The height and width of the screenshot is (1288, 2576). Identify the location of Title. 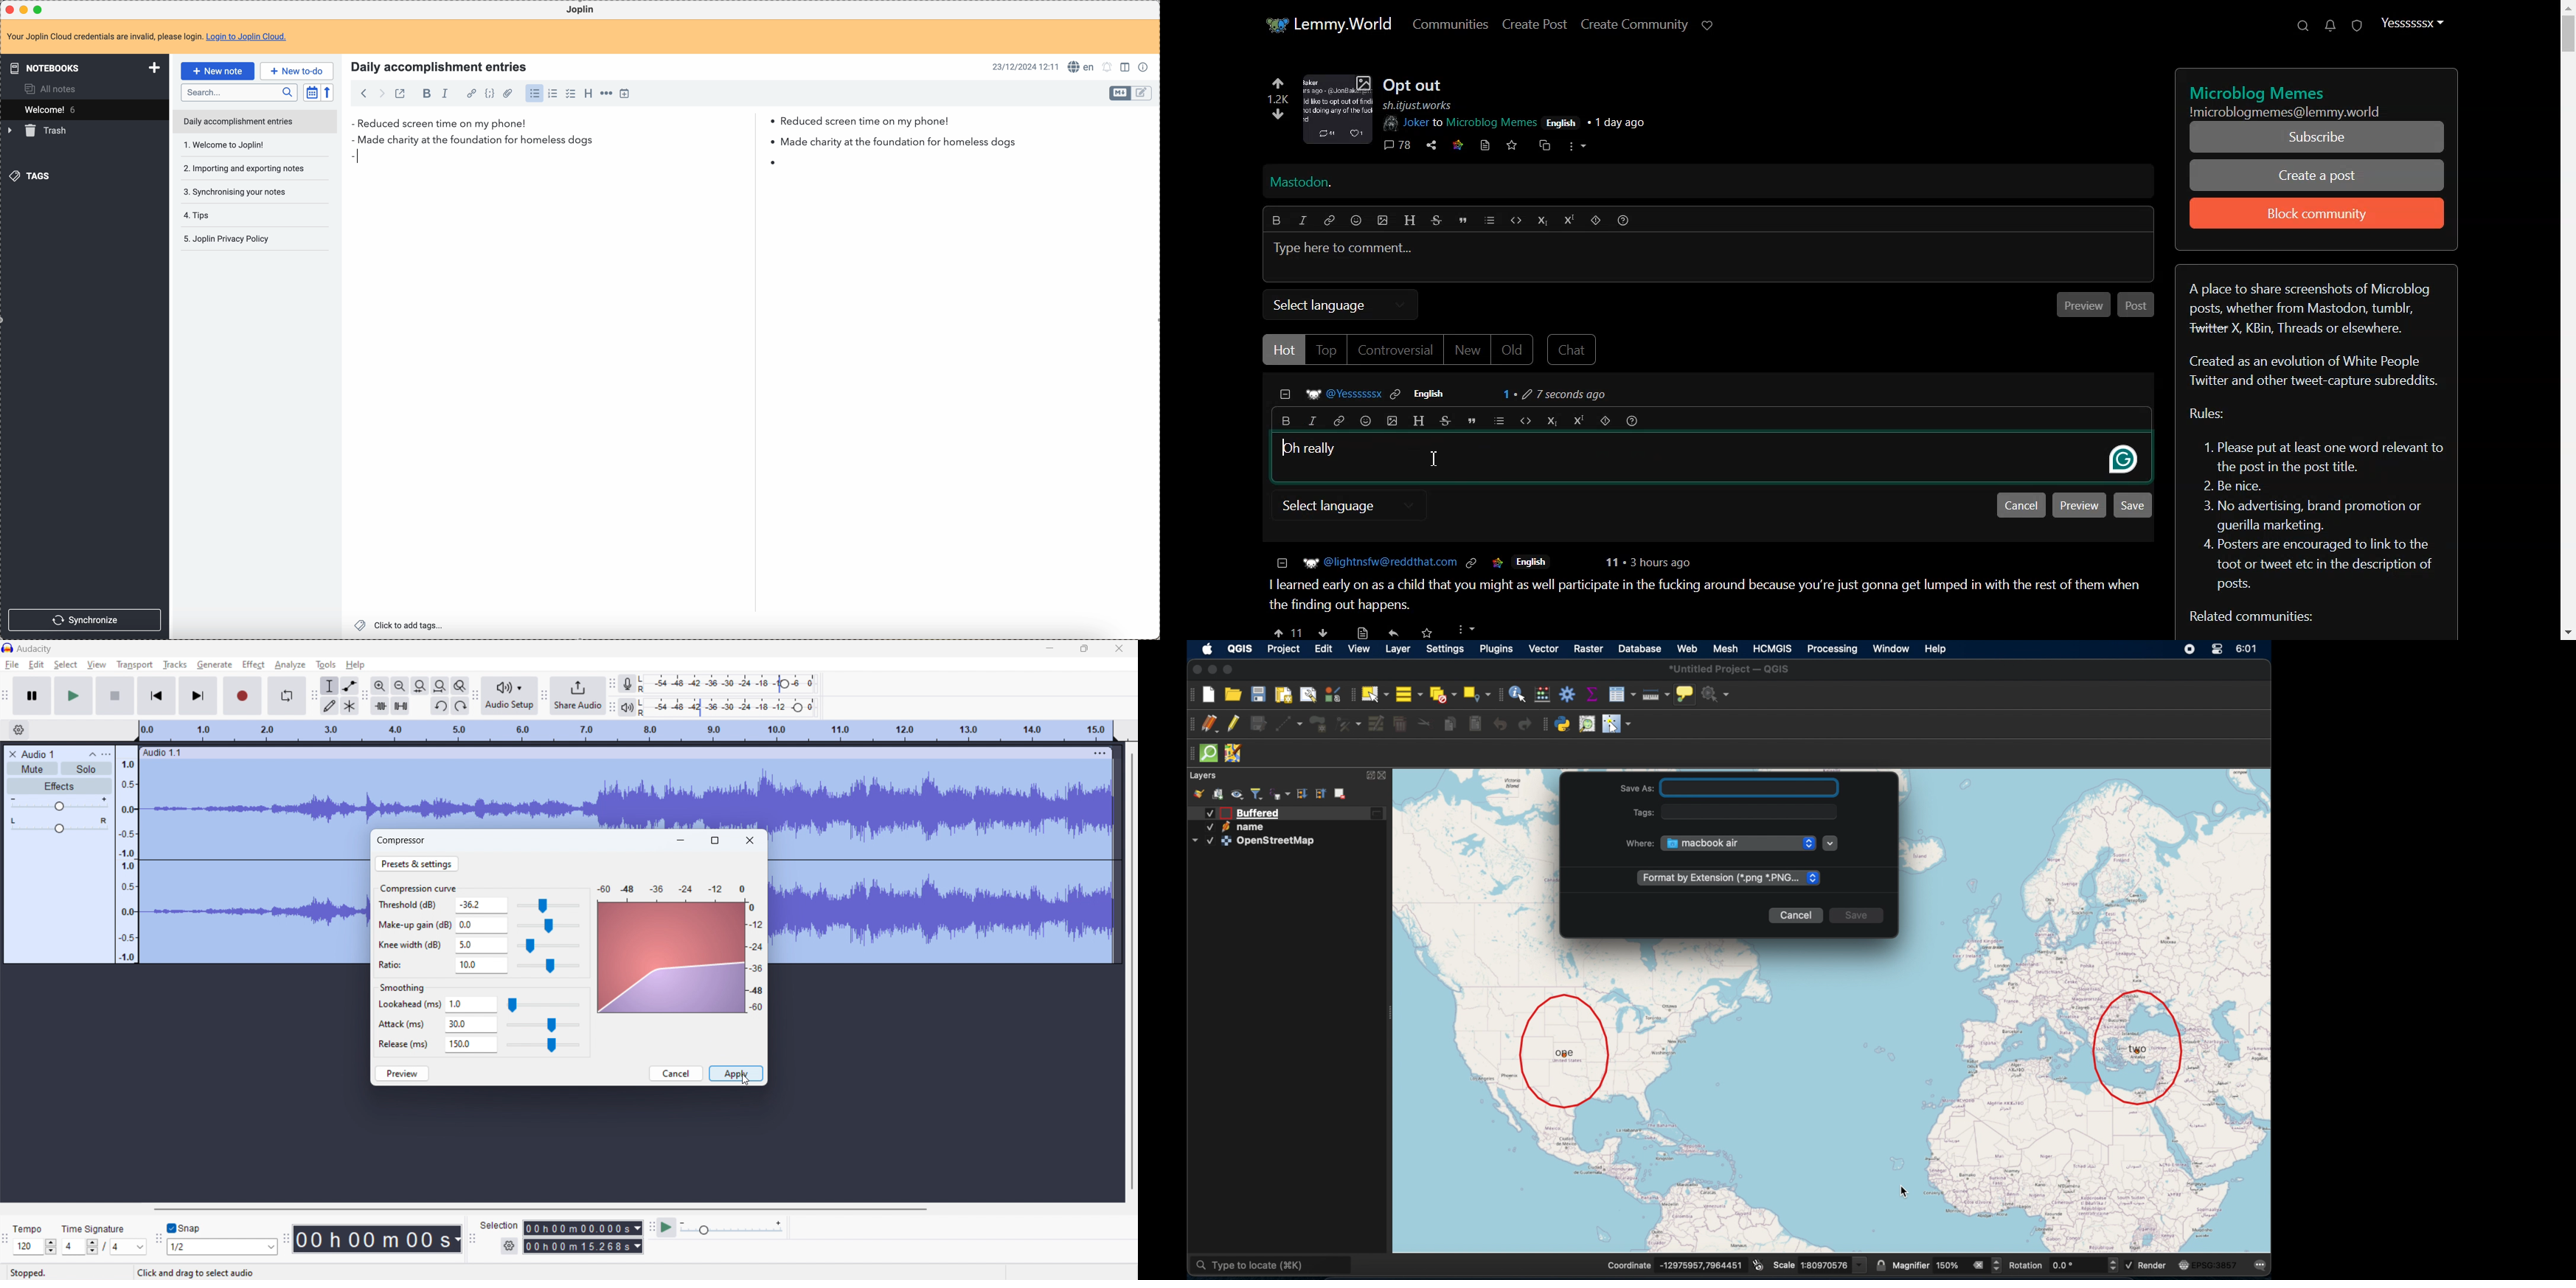
(437, 66).